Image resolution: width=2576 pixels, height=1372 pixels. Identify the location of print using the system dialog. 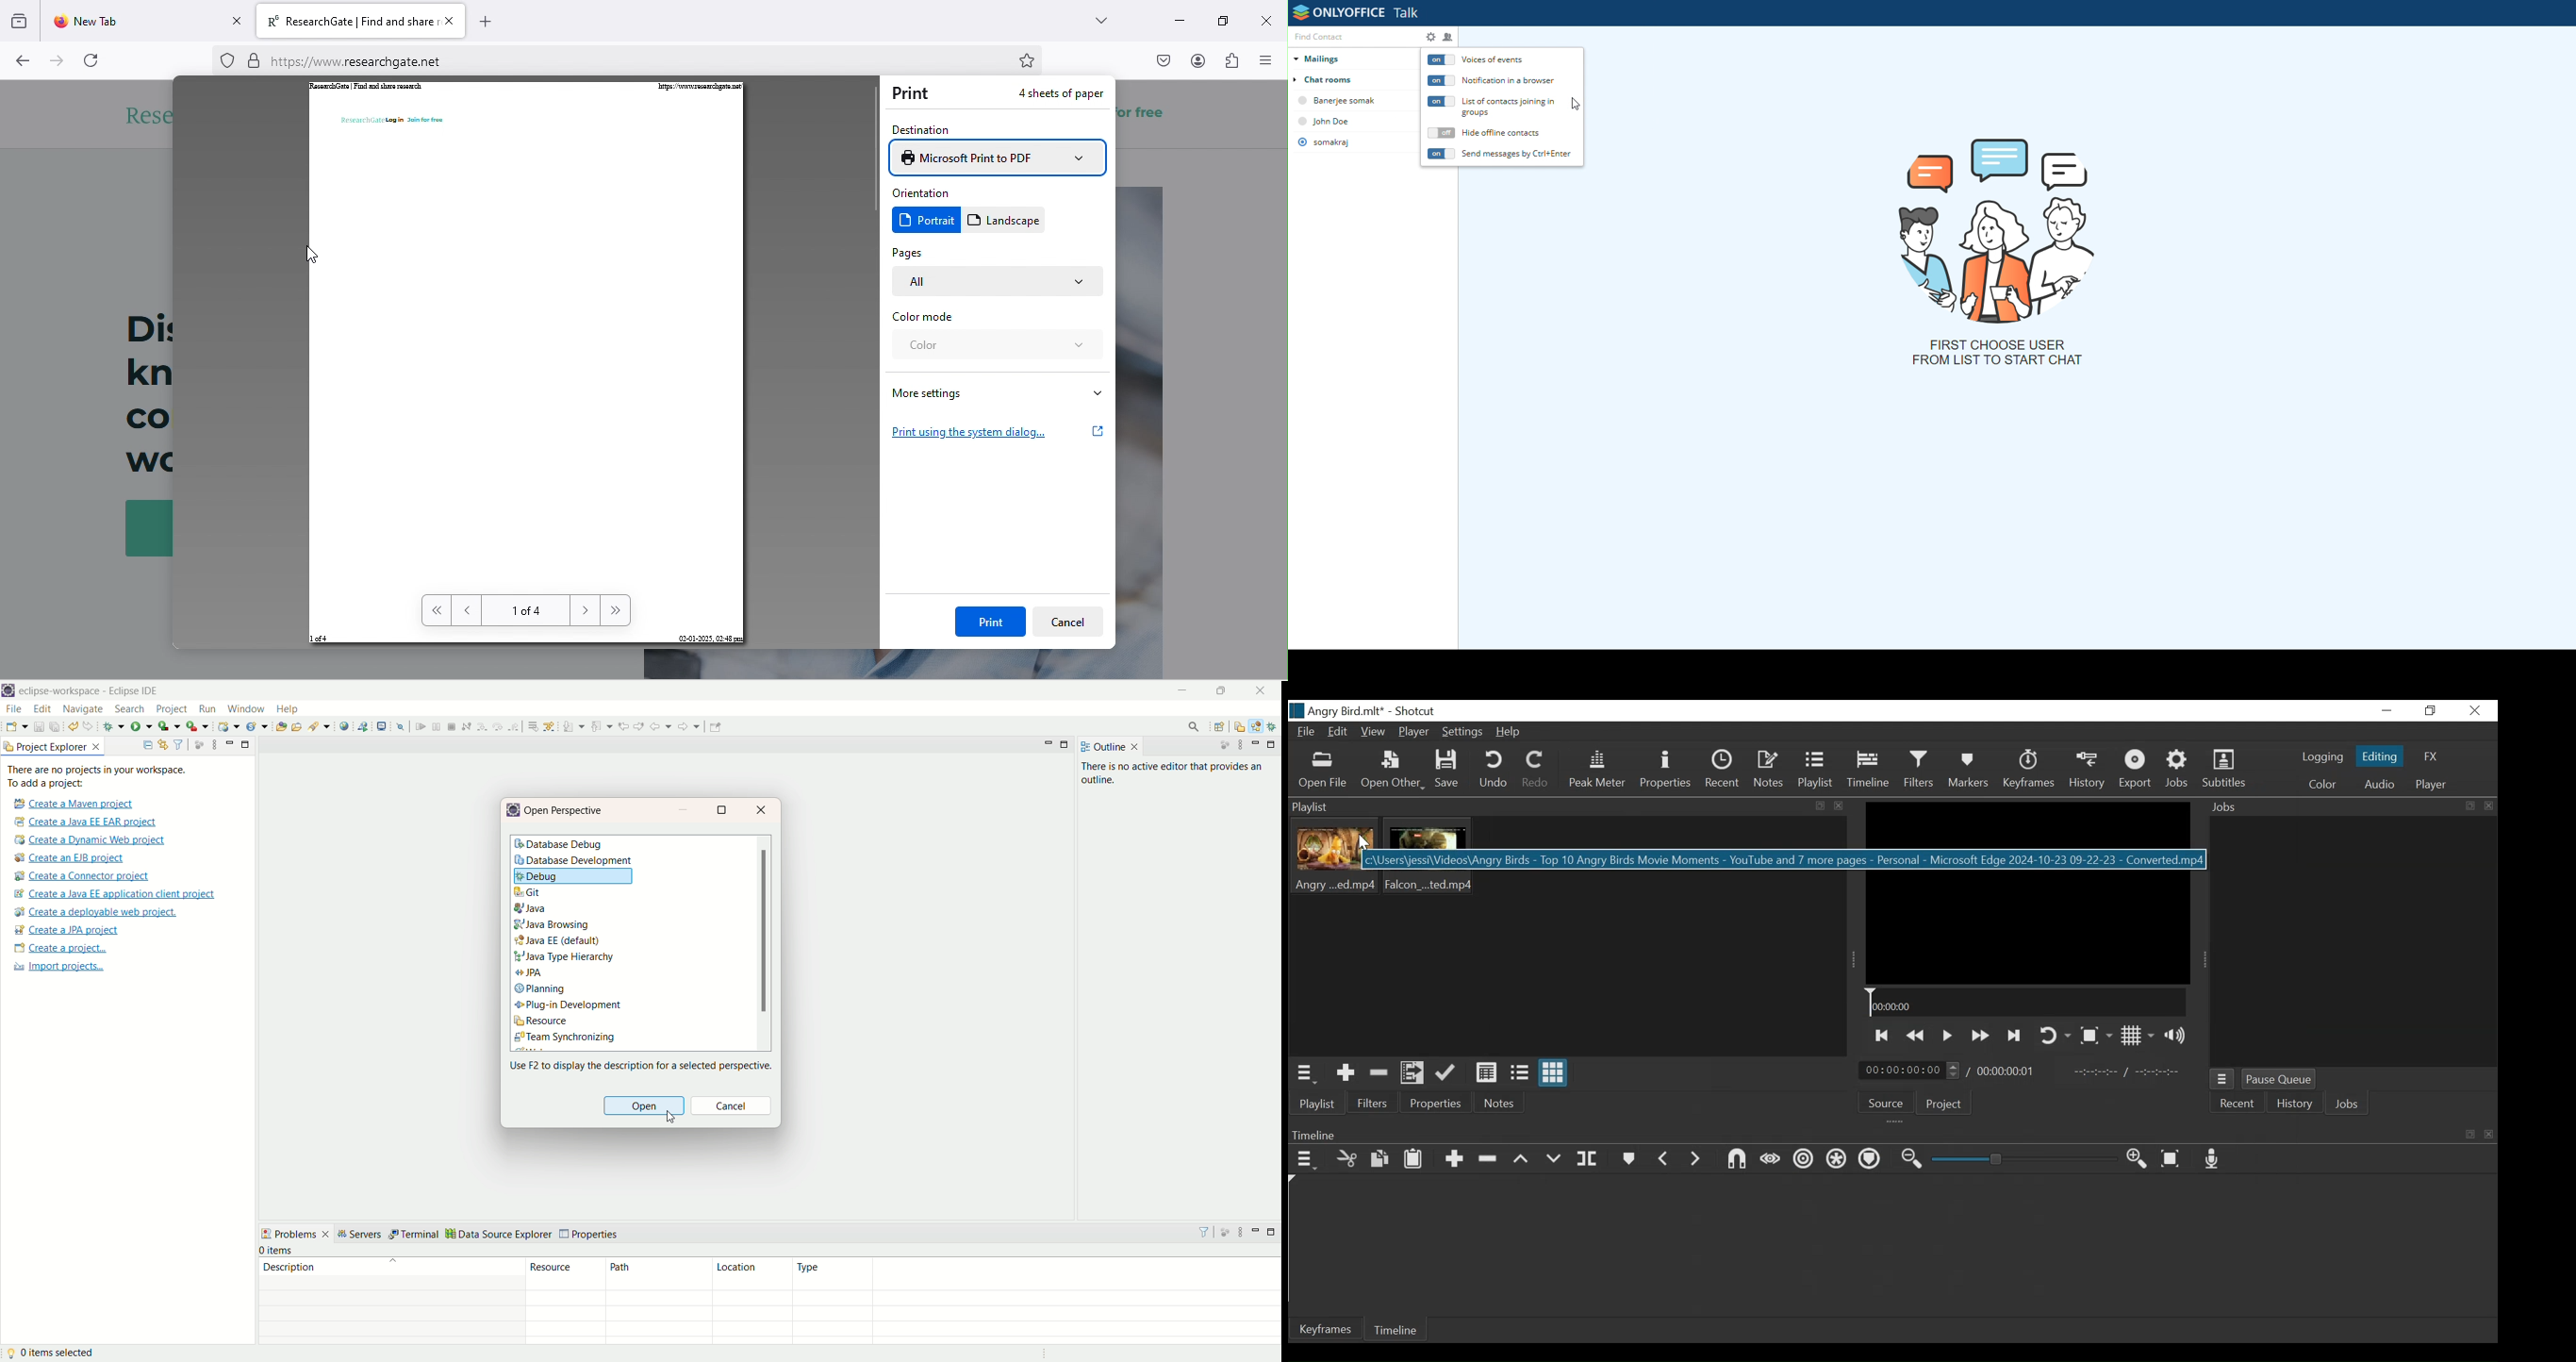
(999, 429).